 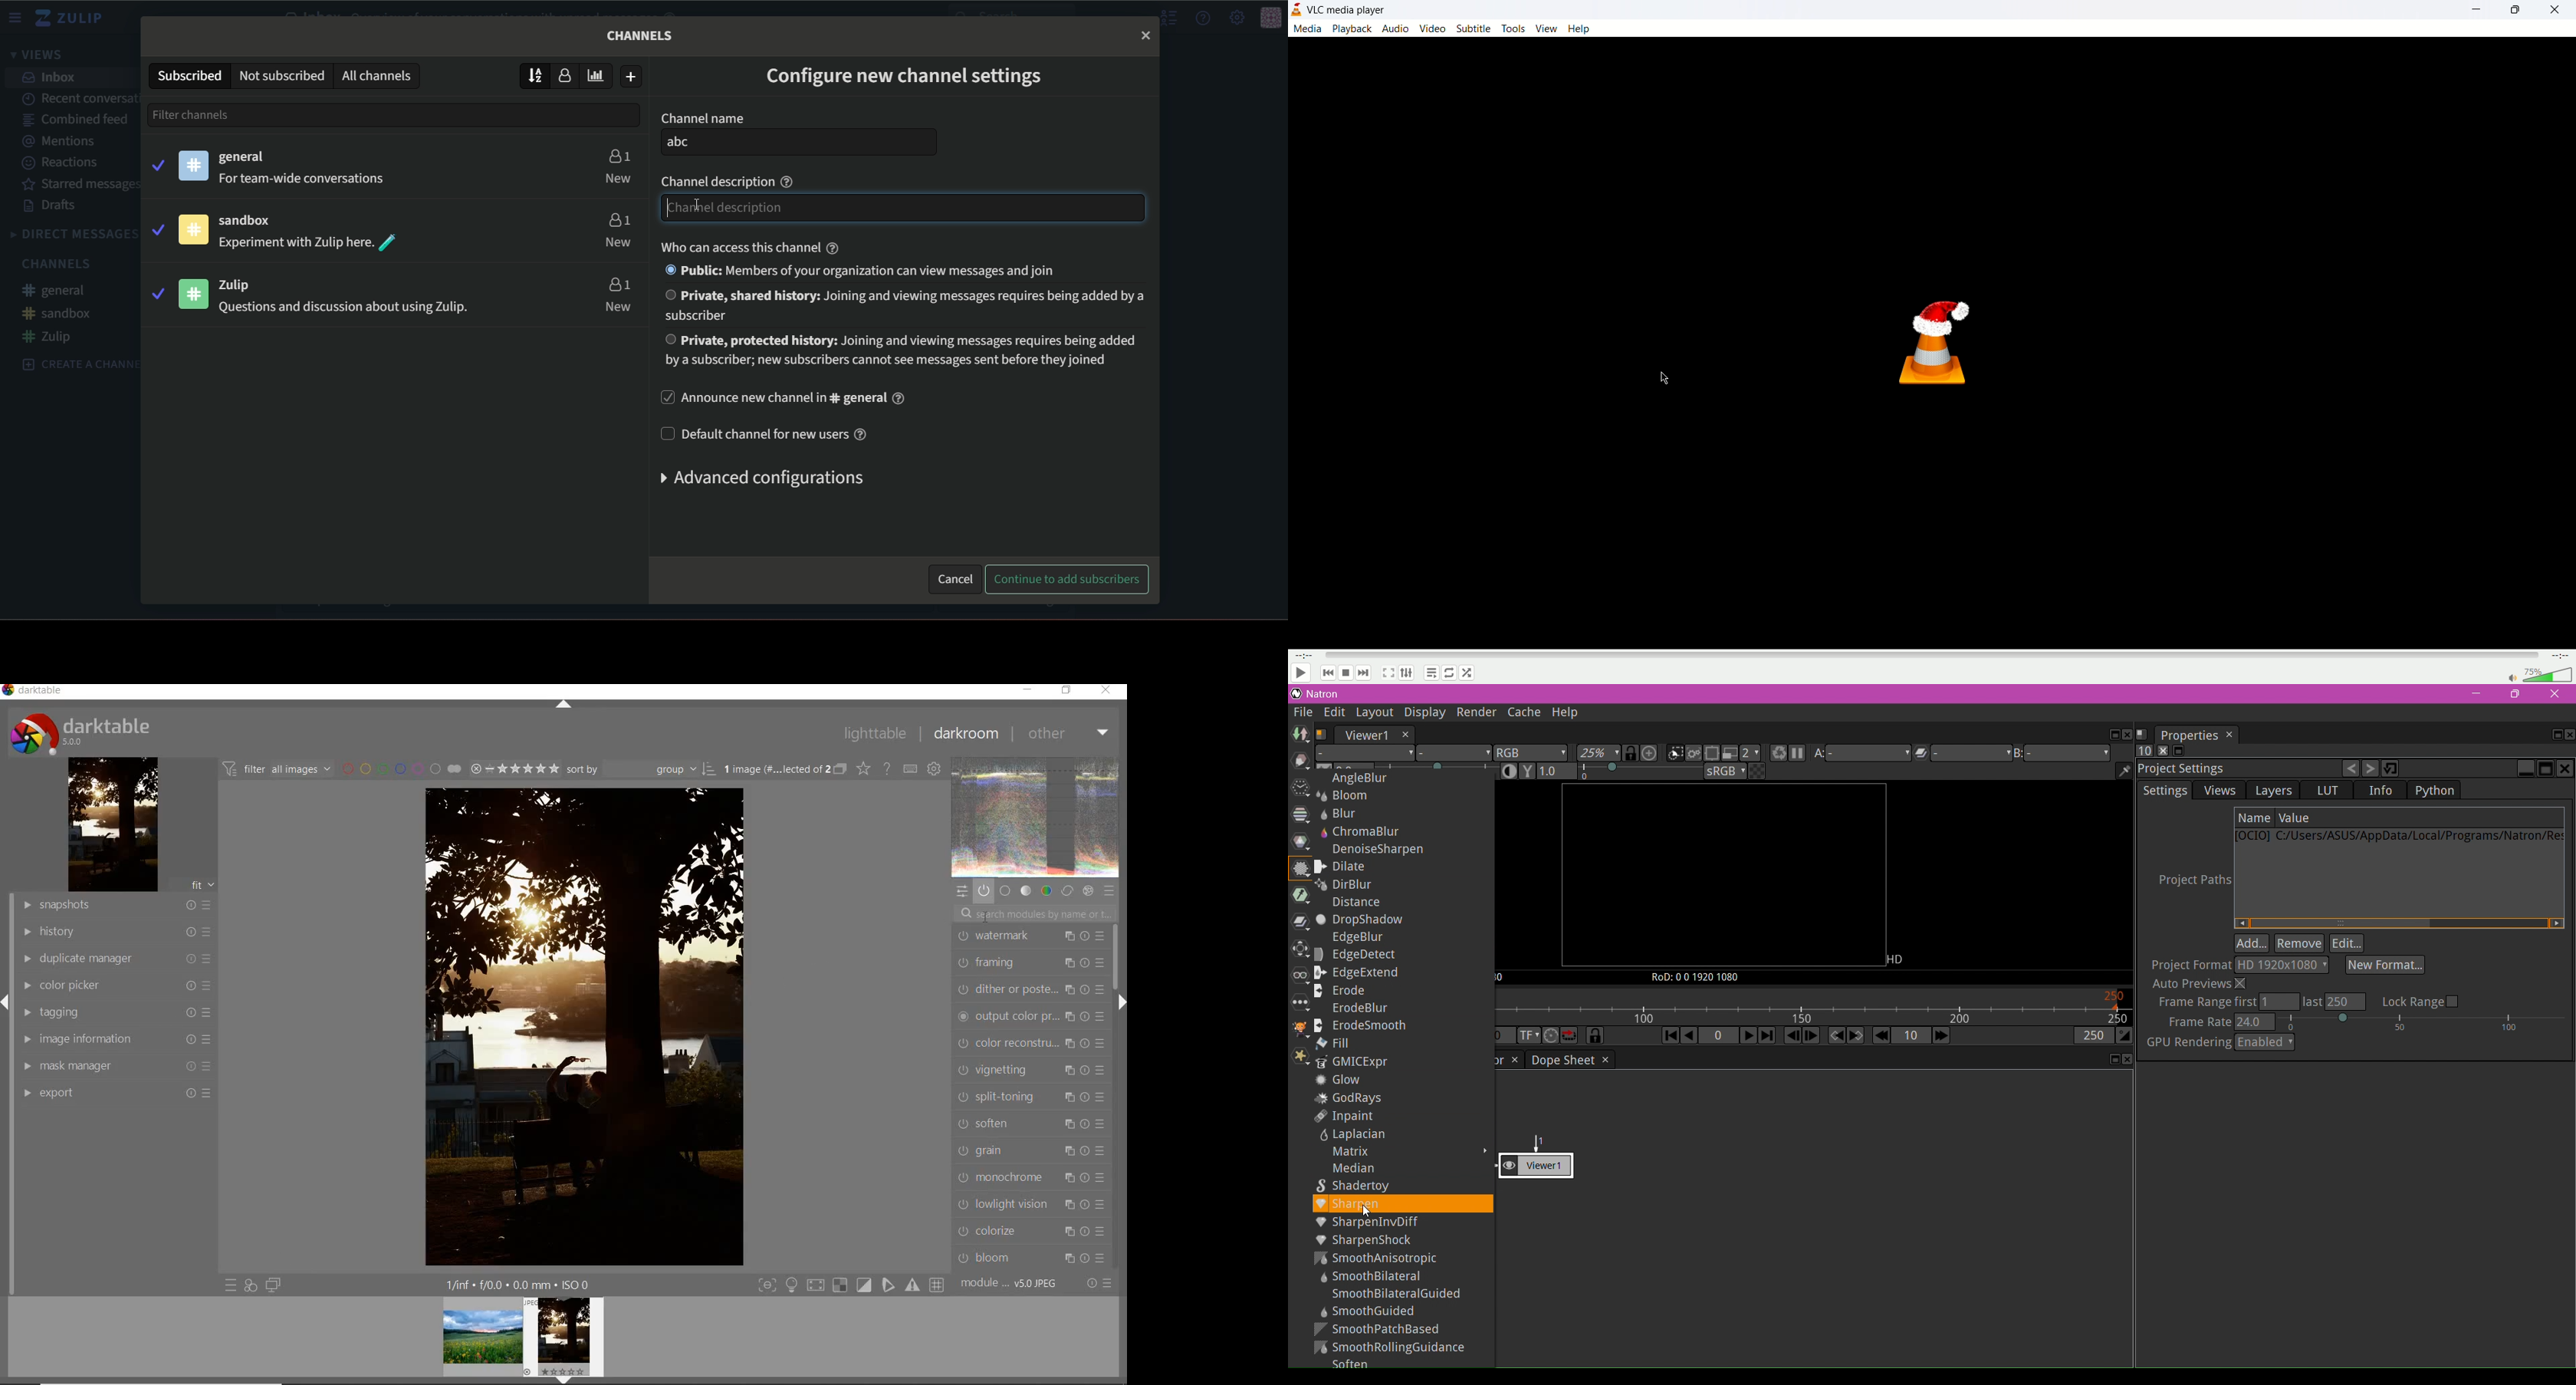 I want to click on scrollbar, so click(x=1116, y=957).